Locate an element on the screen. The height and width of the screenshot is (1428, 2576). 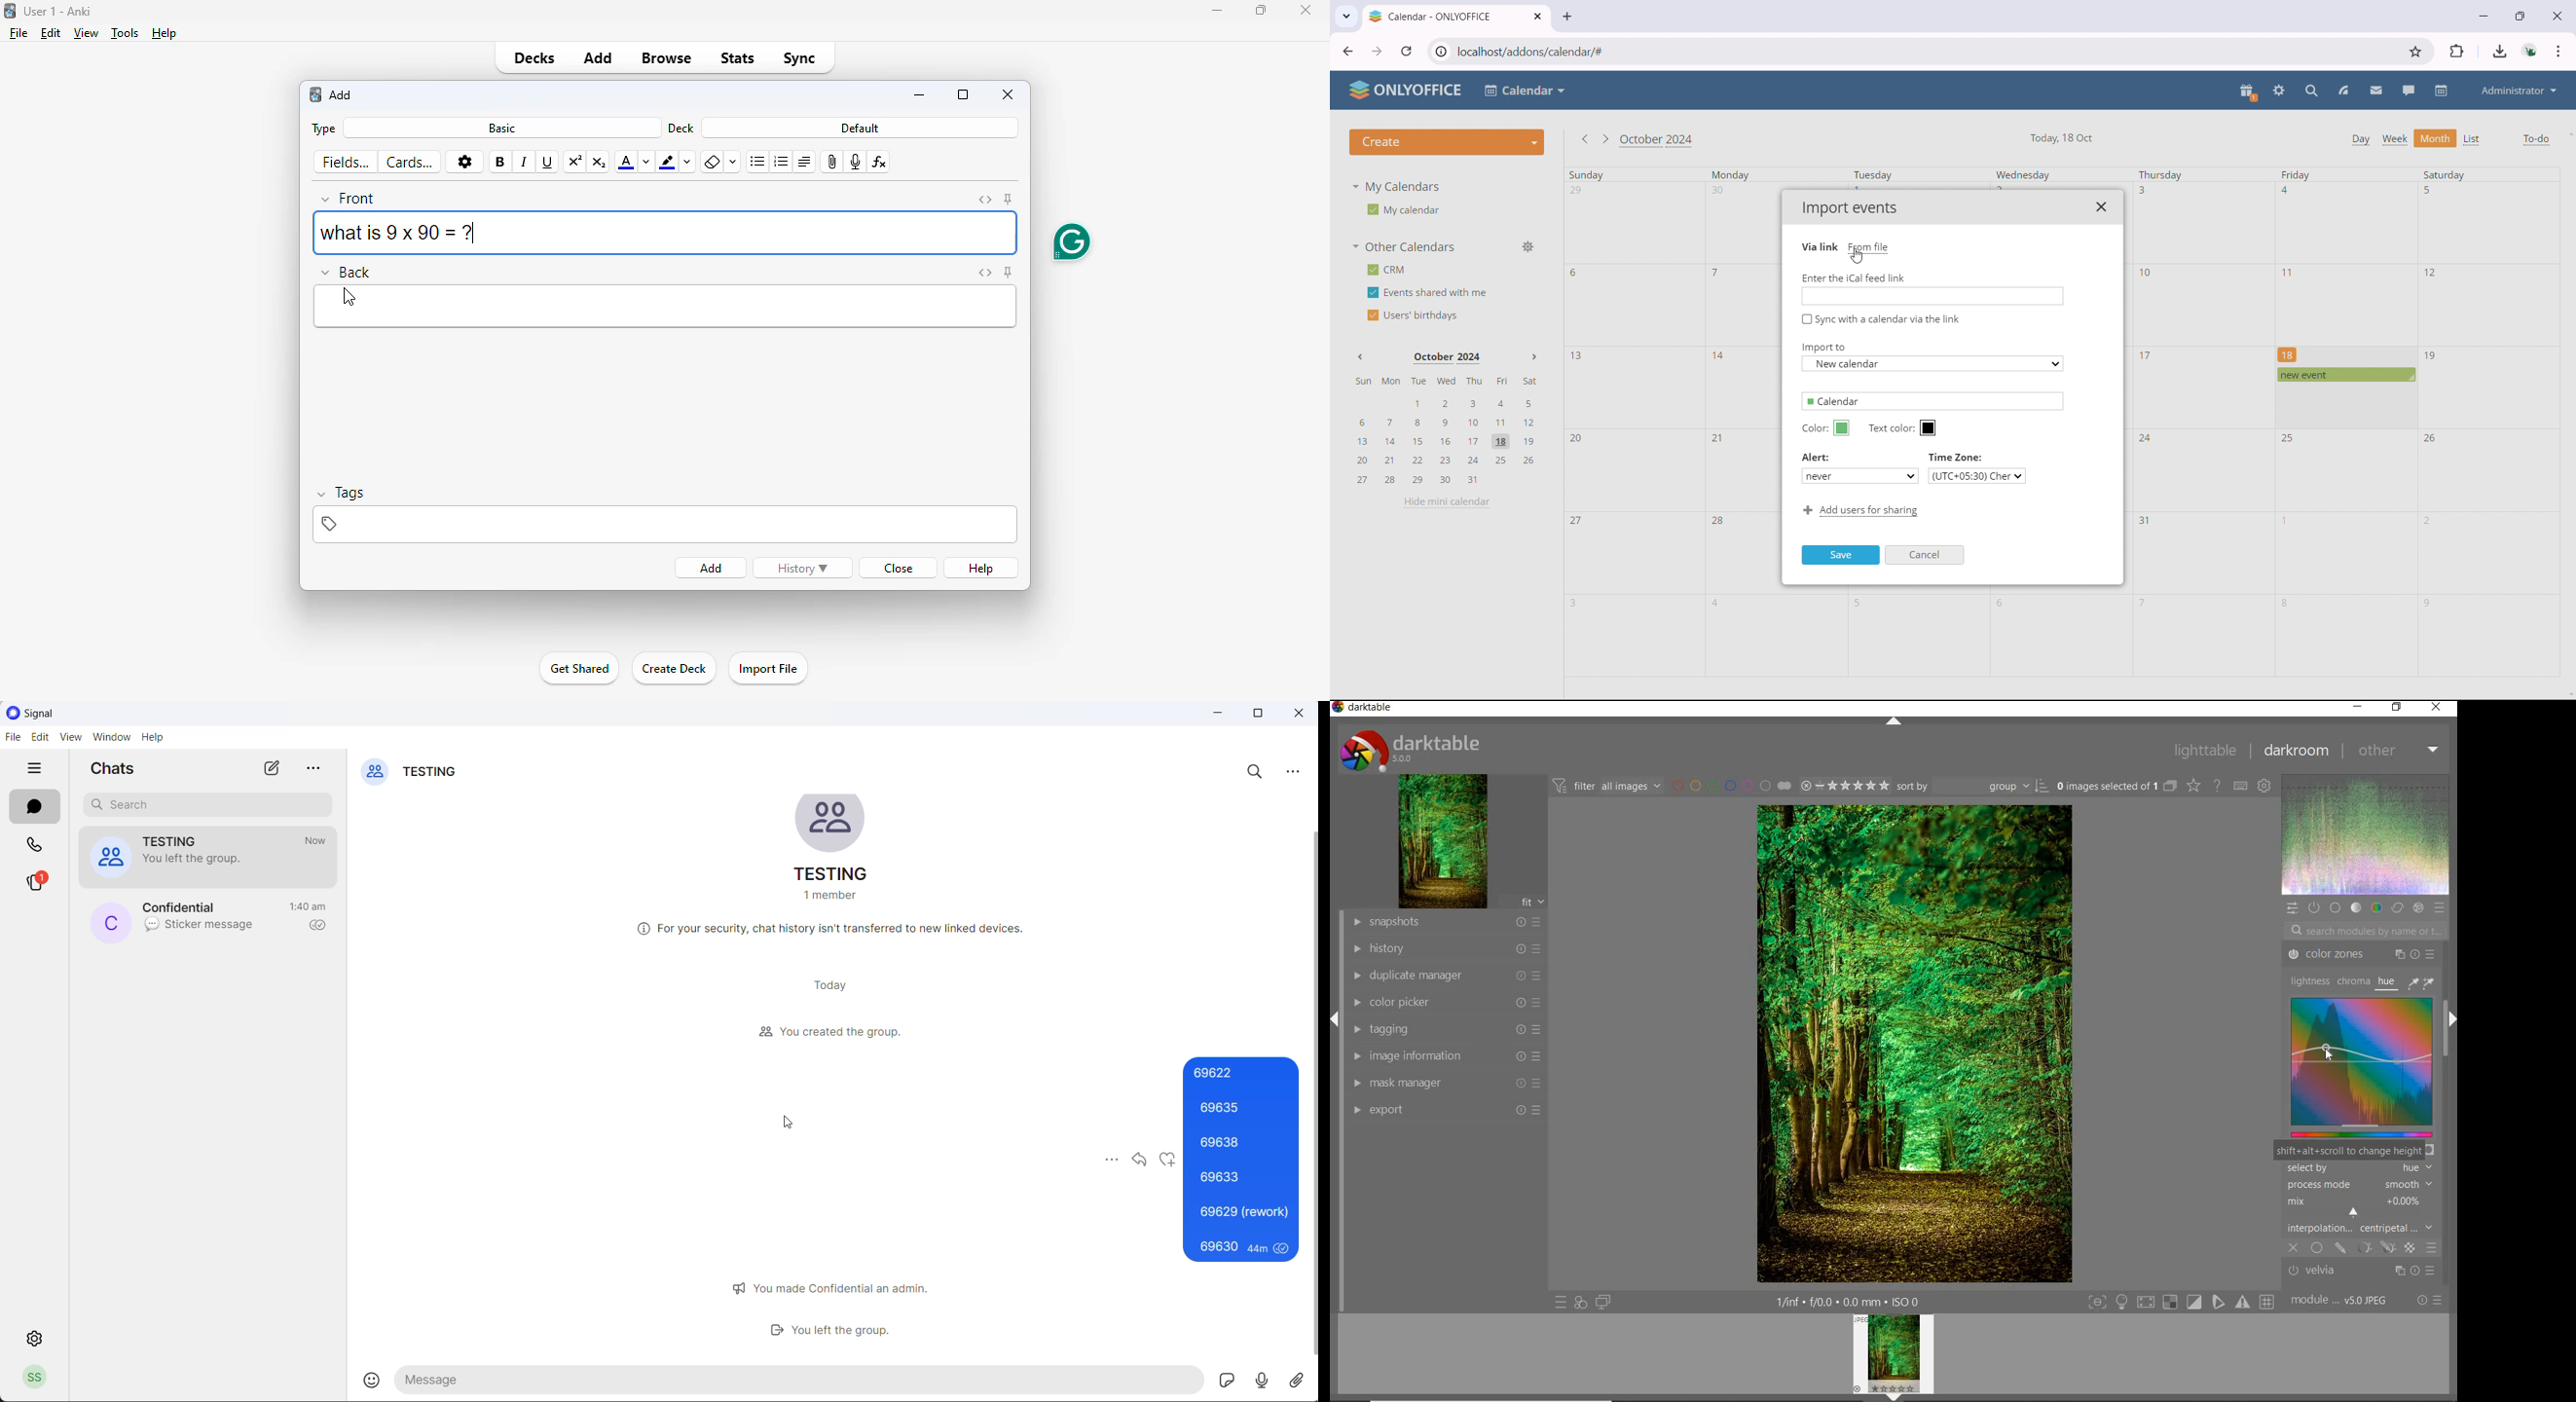
velvia is located at coordinates (2365, 1272).